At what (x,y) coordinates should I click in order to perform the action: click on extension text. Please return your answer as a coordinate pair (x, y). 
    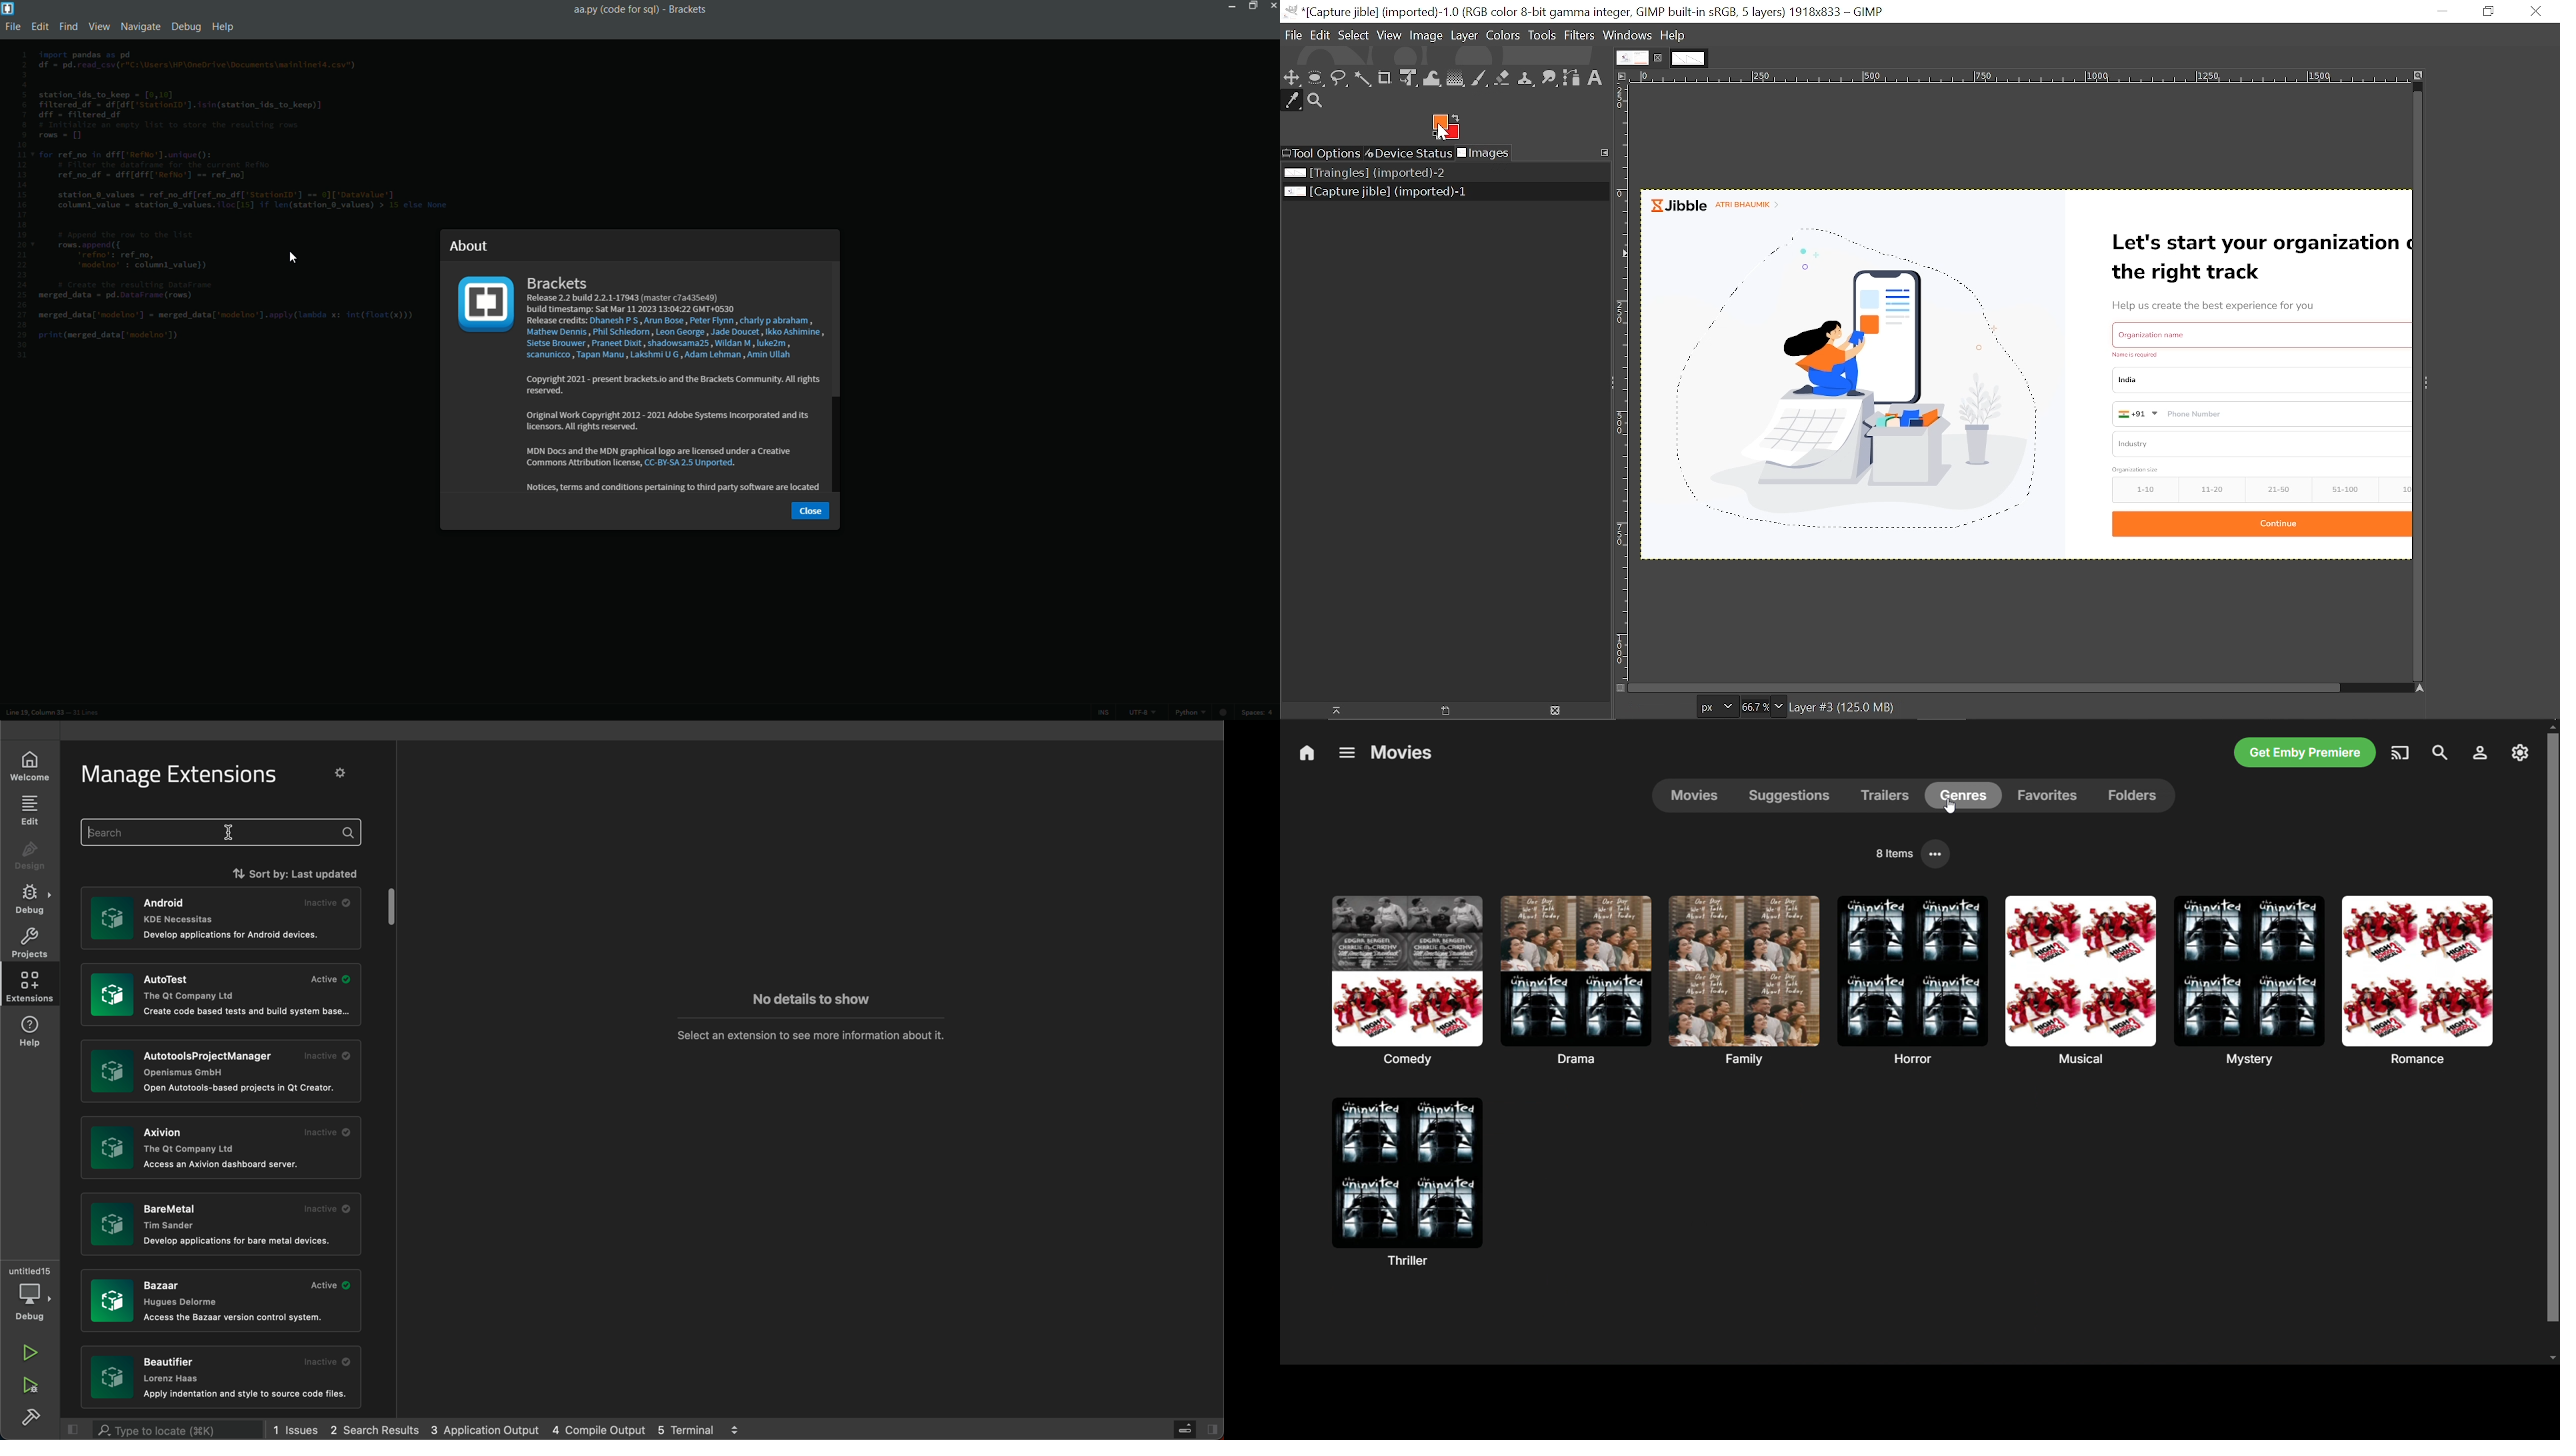
    Looking at the image, I should click on (192, 987).